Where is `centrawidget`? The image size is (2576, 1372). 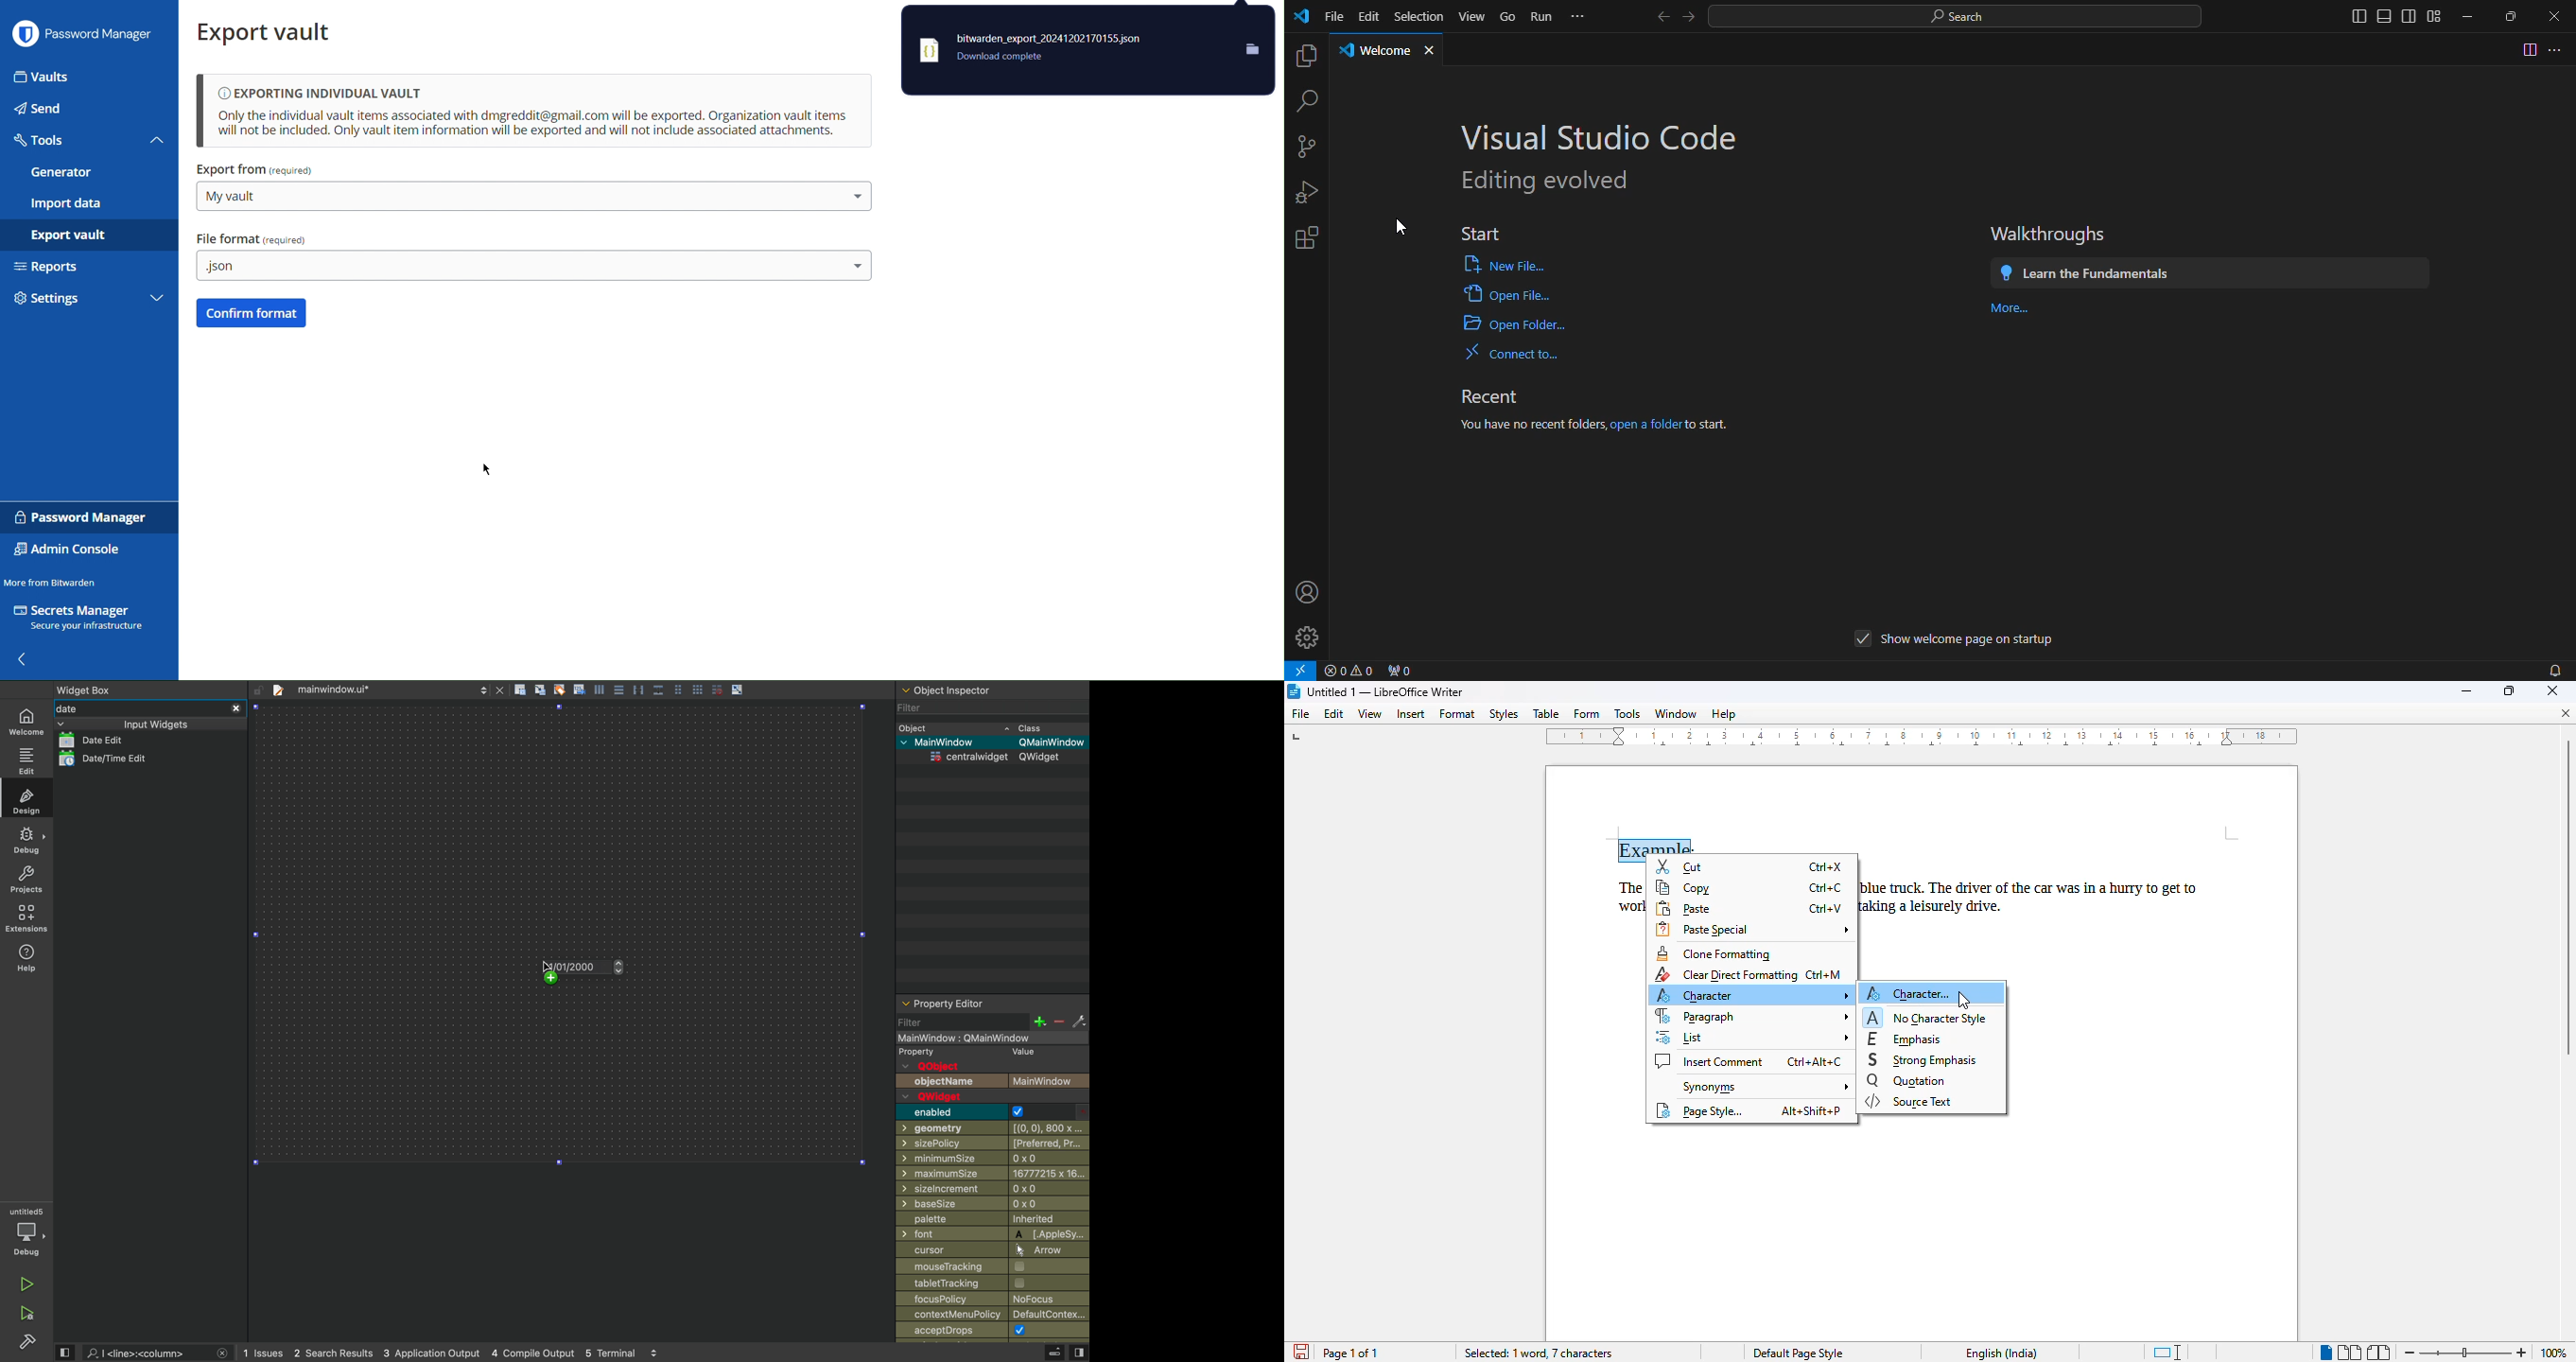
centrawidget is located at coordinates (994, 759).